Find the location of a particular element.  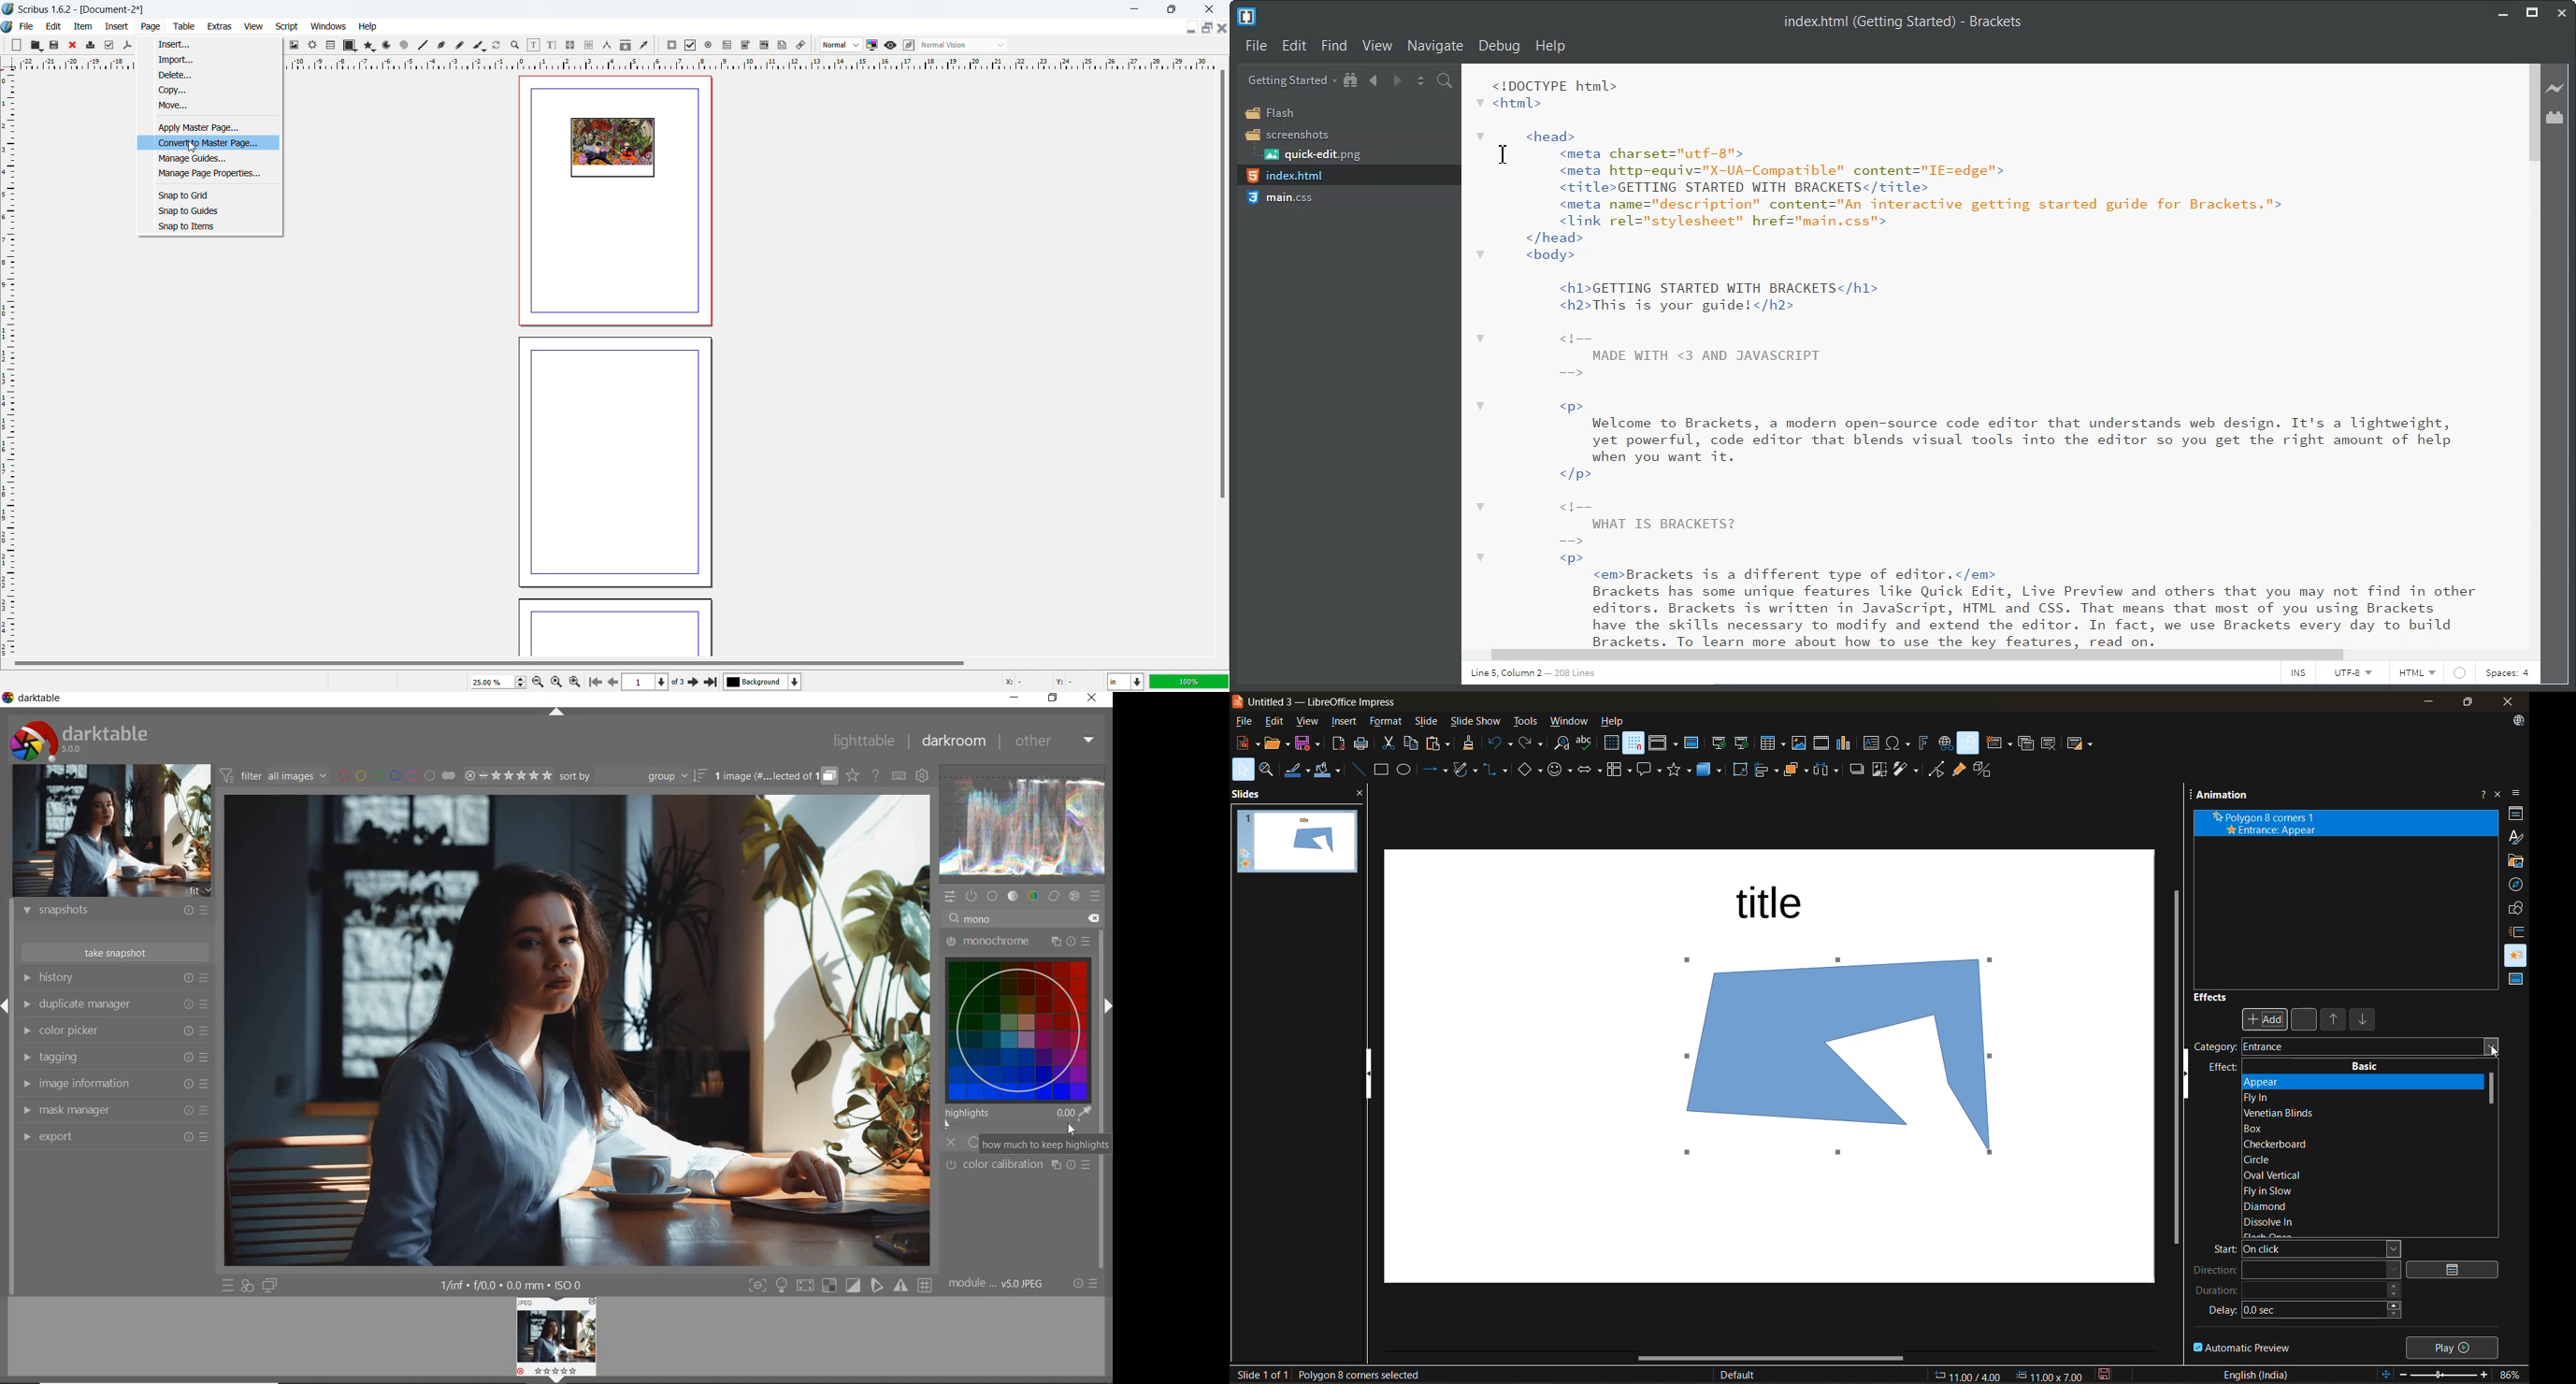

main.css is located at coordinates (1287, 197).